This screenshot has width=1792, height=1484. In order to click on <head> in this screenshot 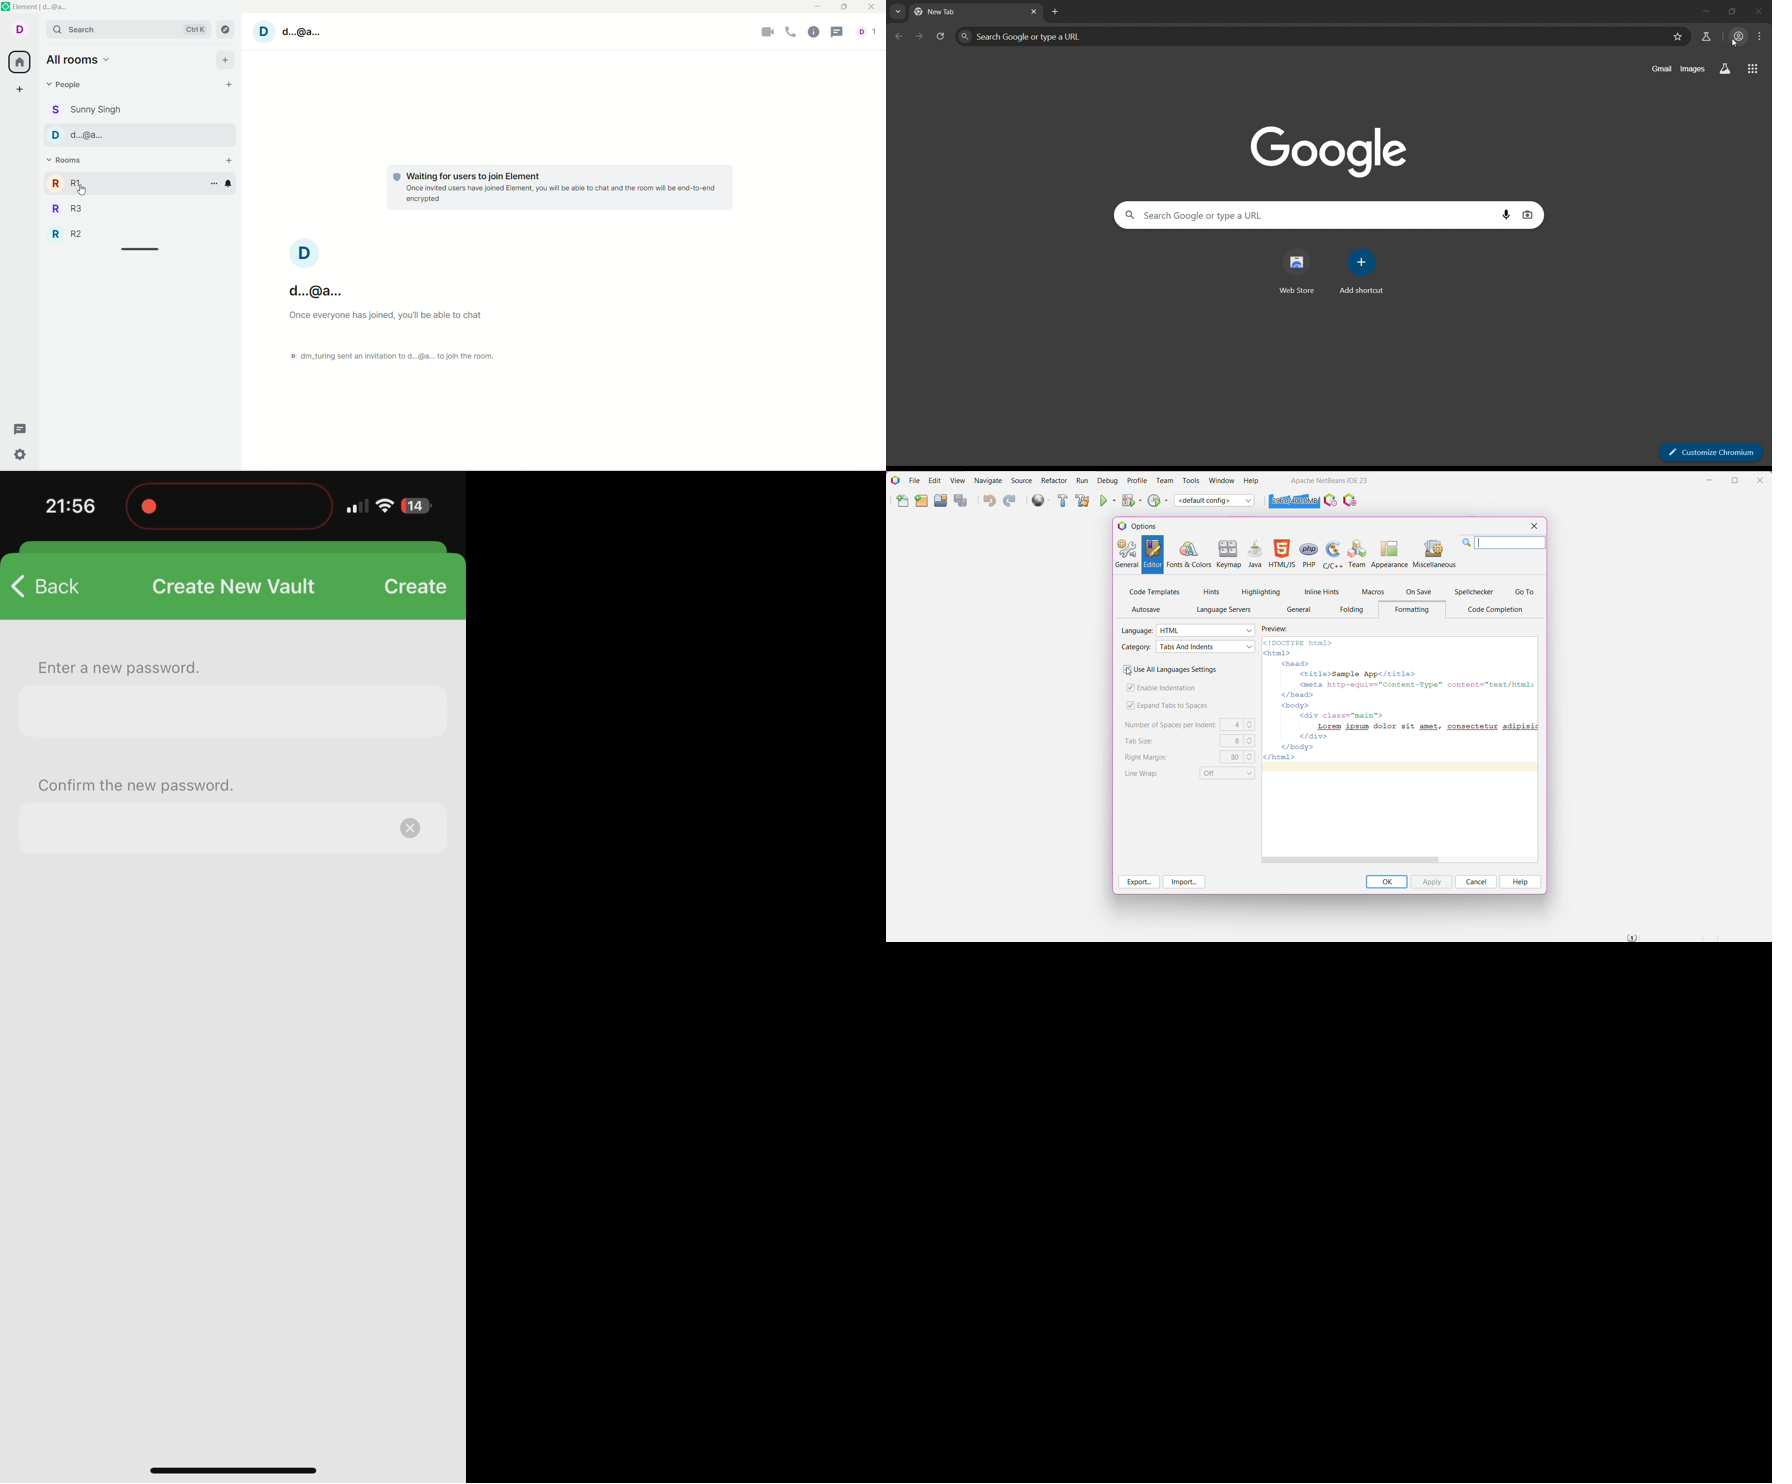, I will do `click(1294, 664)`.